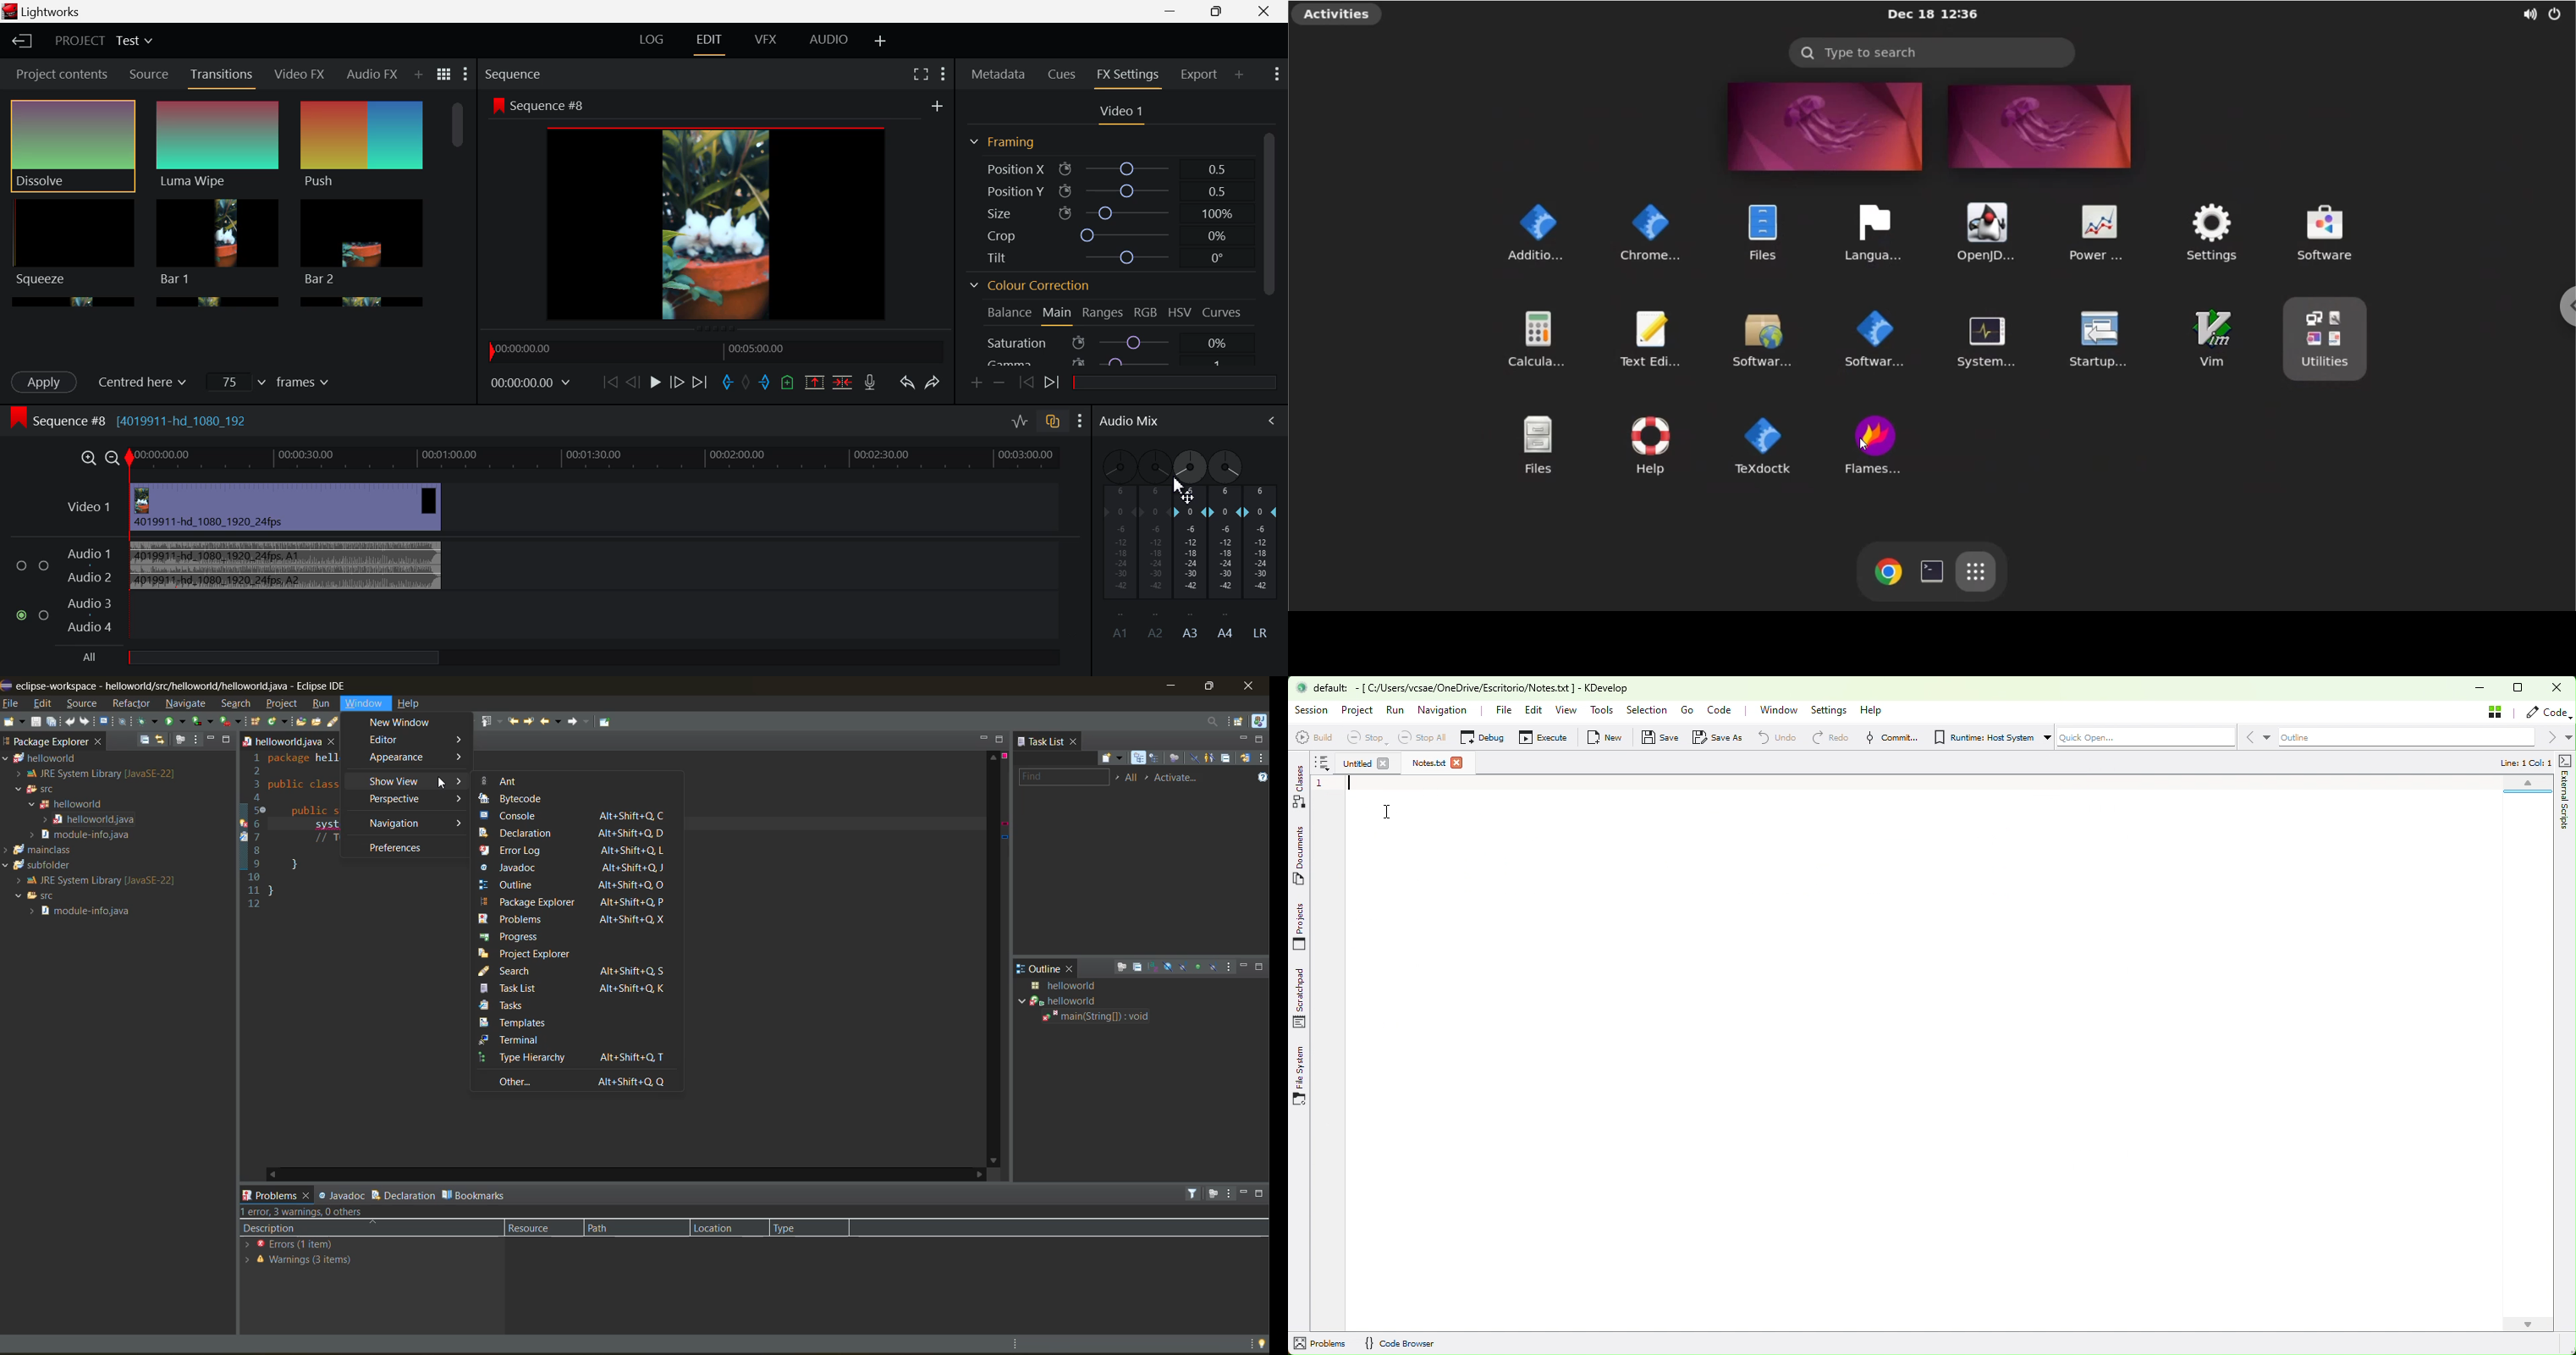  Describe the element at coordinates (1063, 74) in the screenshot. I see `Cues` at that location.